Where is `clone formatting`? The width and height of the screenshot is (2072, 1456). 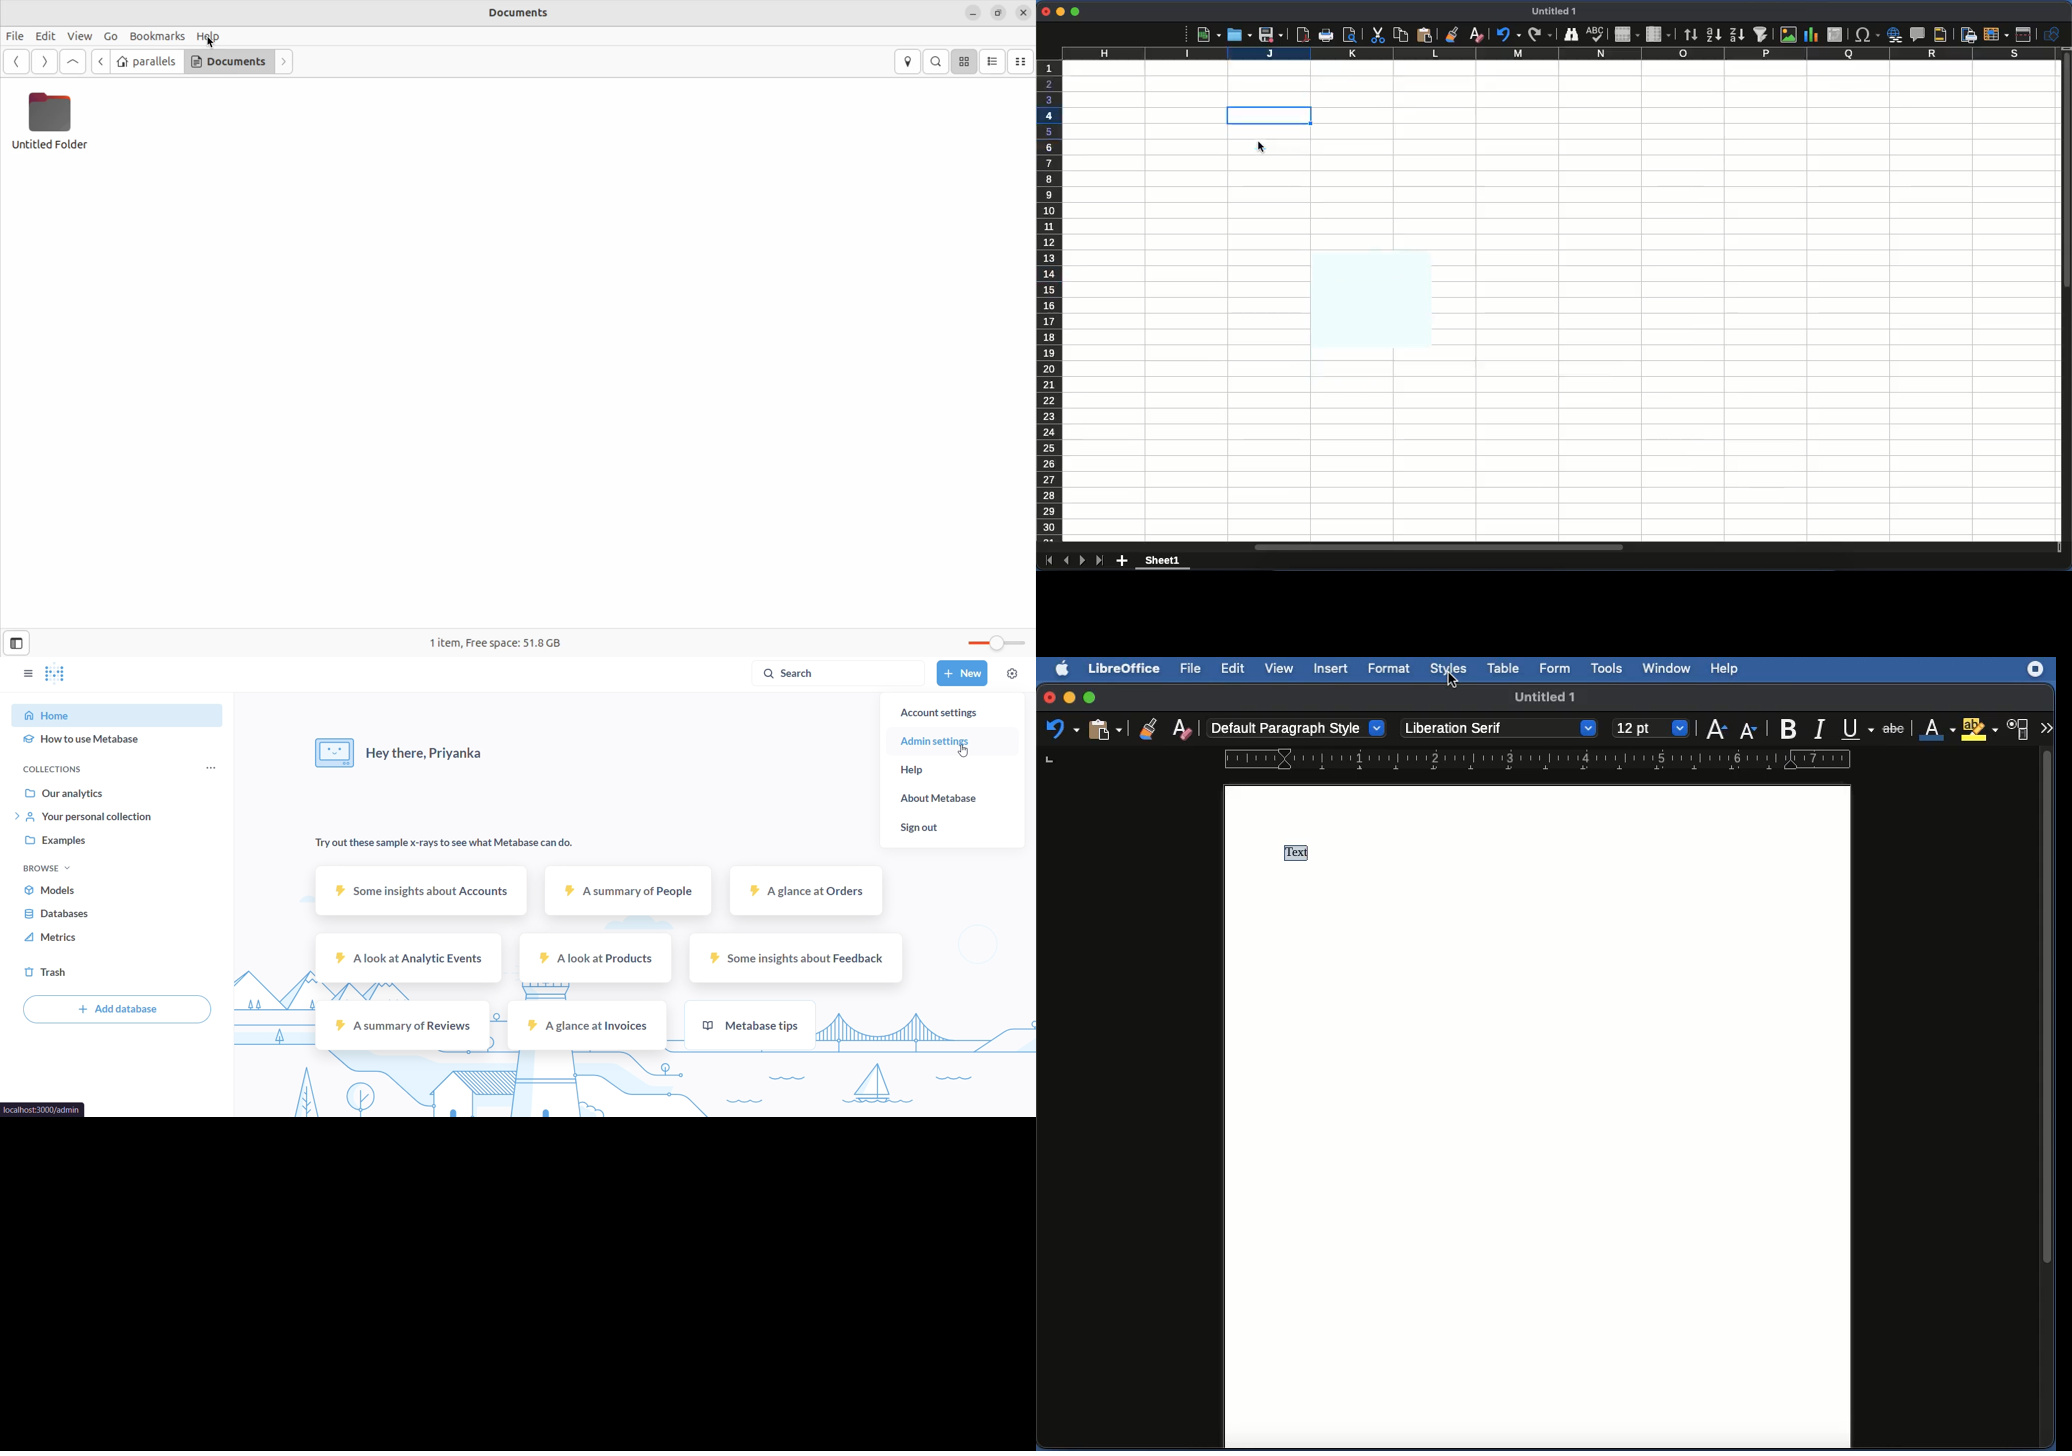
clone formatting is located at coordinates (1459, 33).